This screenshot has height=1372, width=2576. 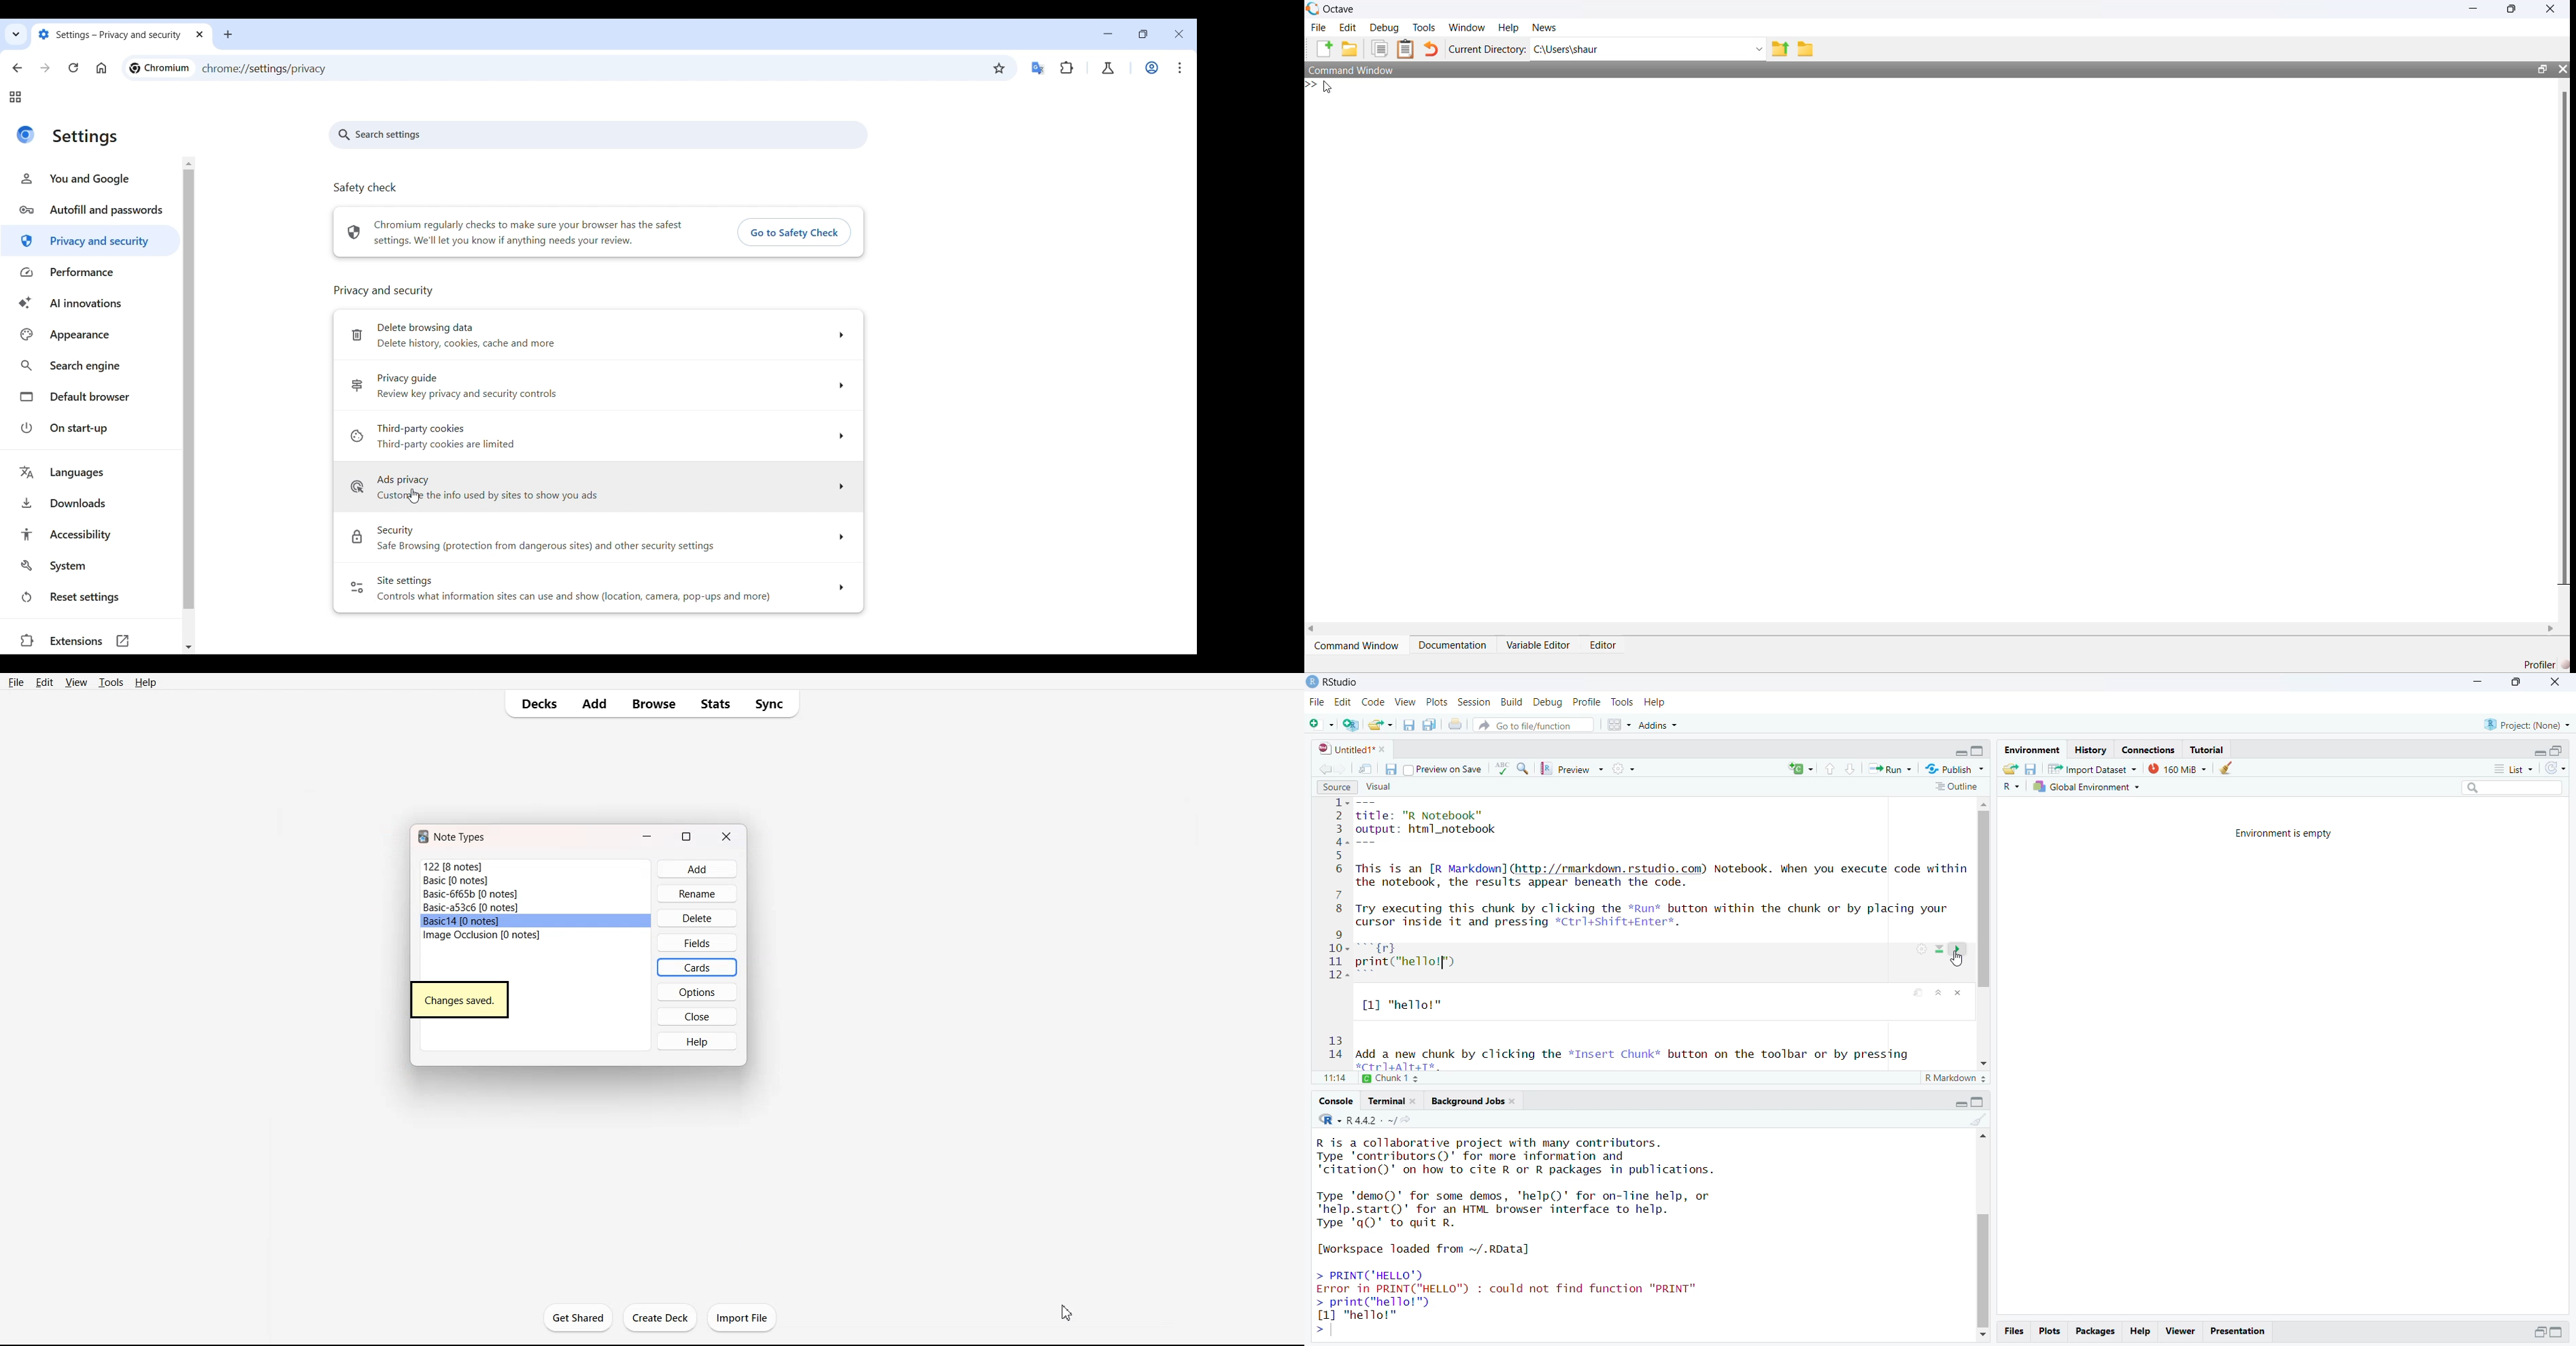 I want to click on global environment, so click(x=2086, y=788).